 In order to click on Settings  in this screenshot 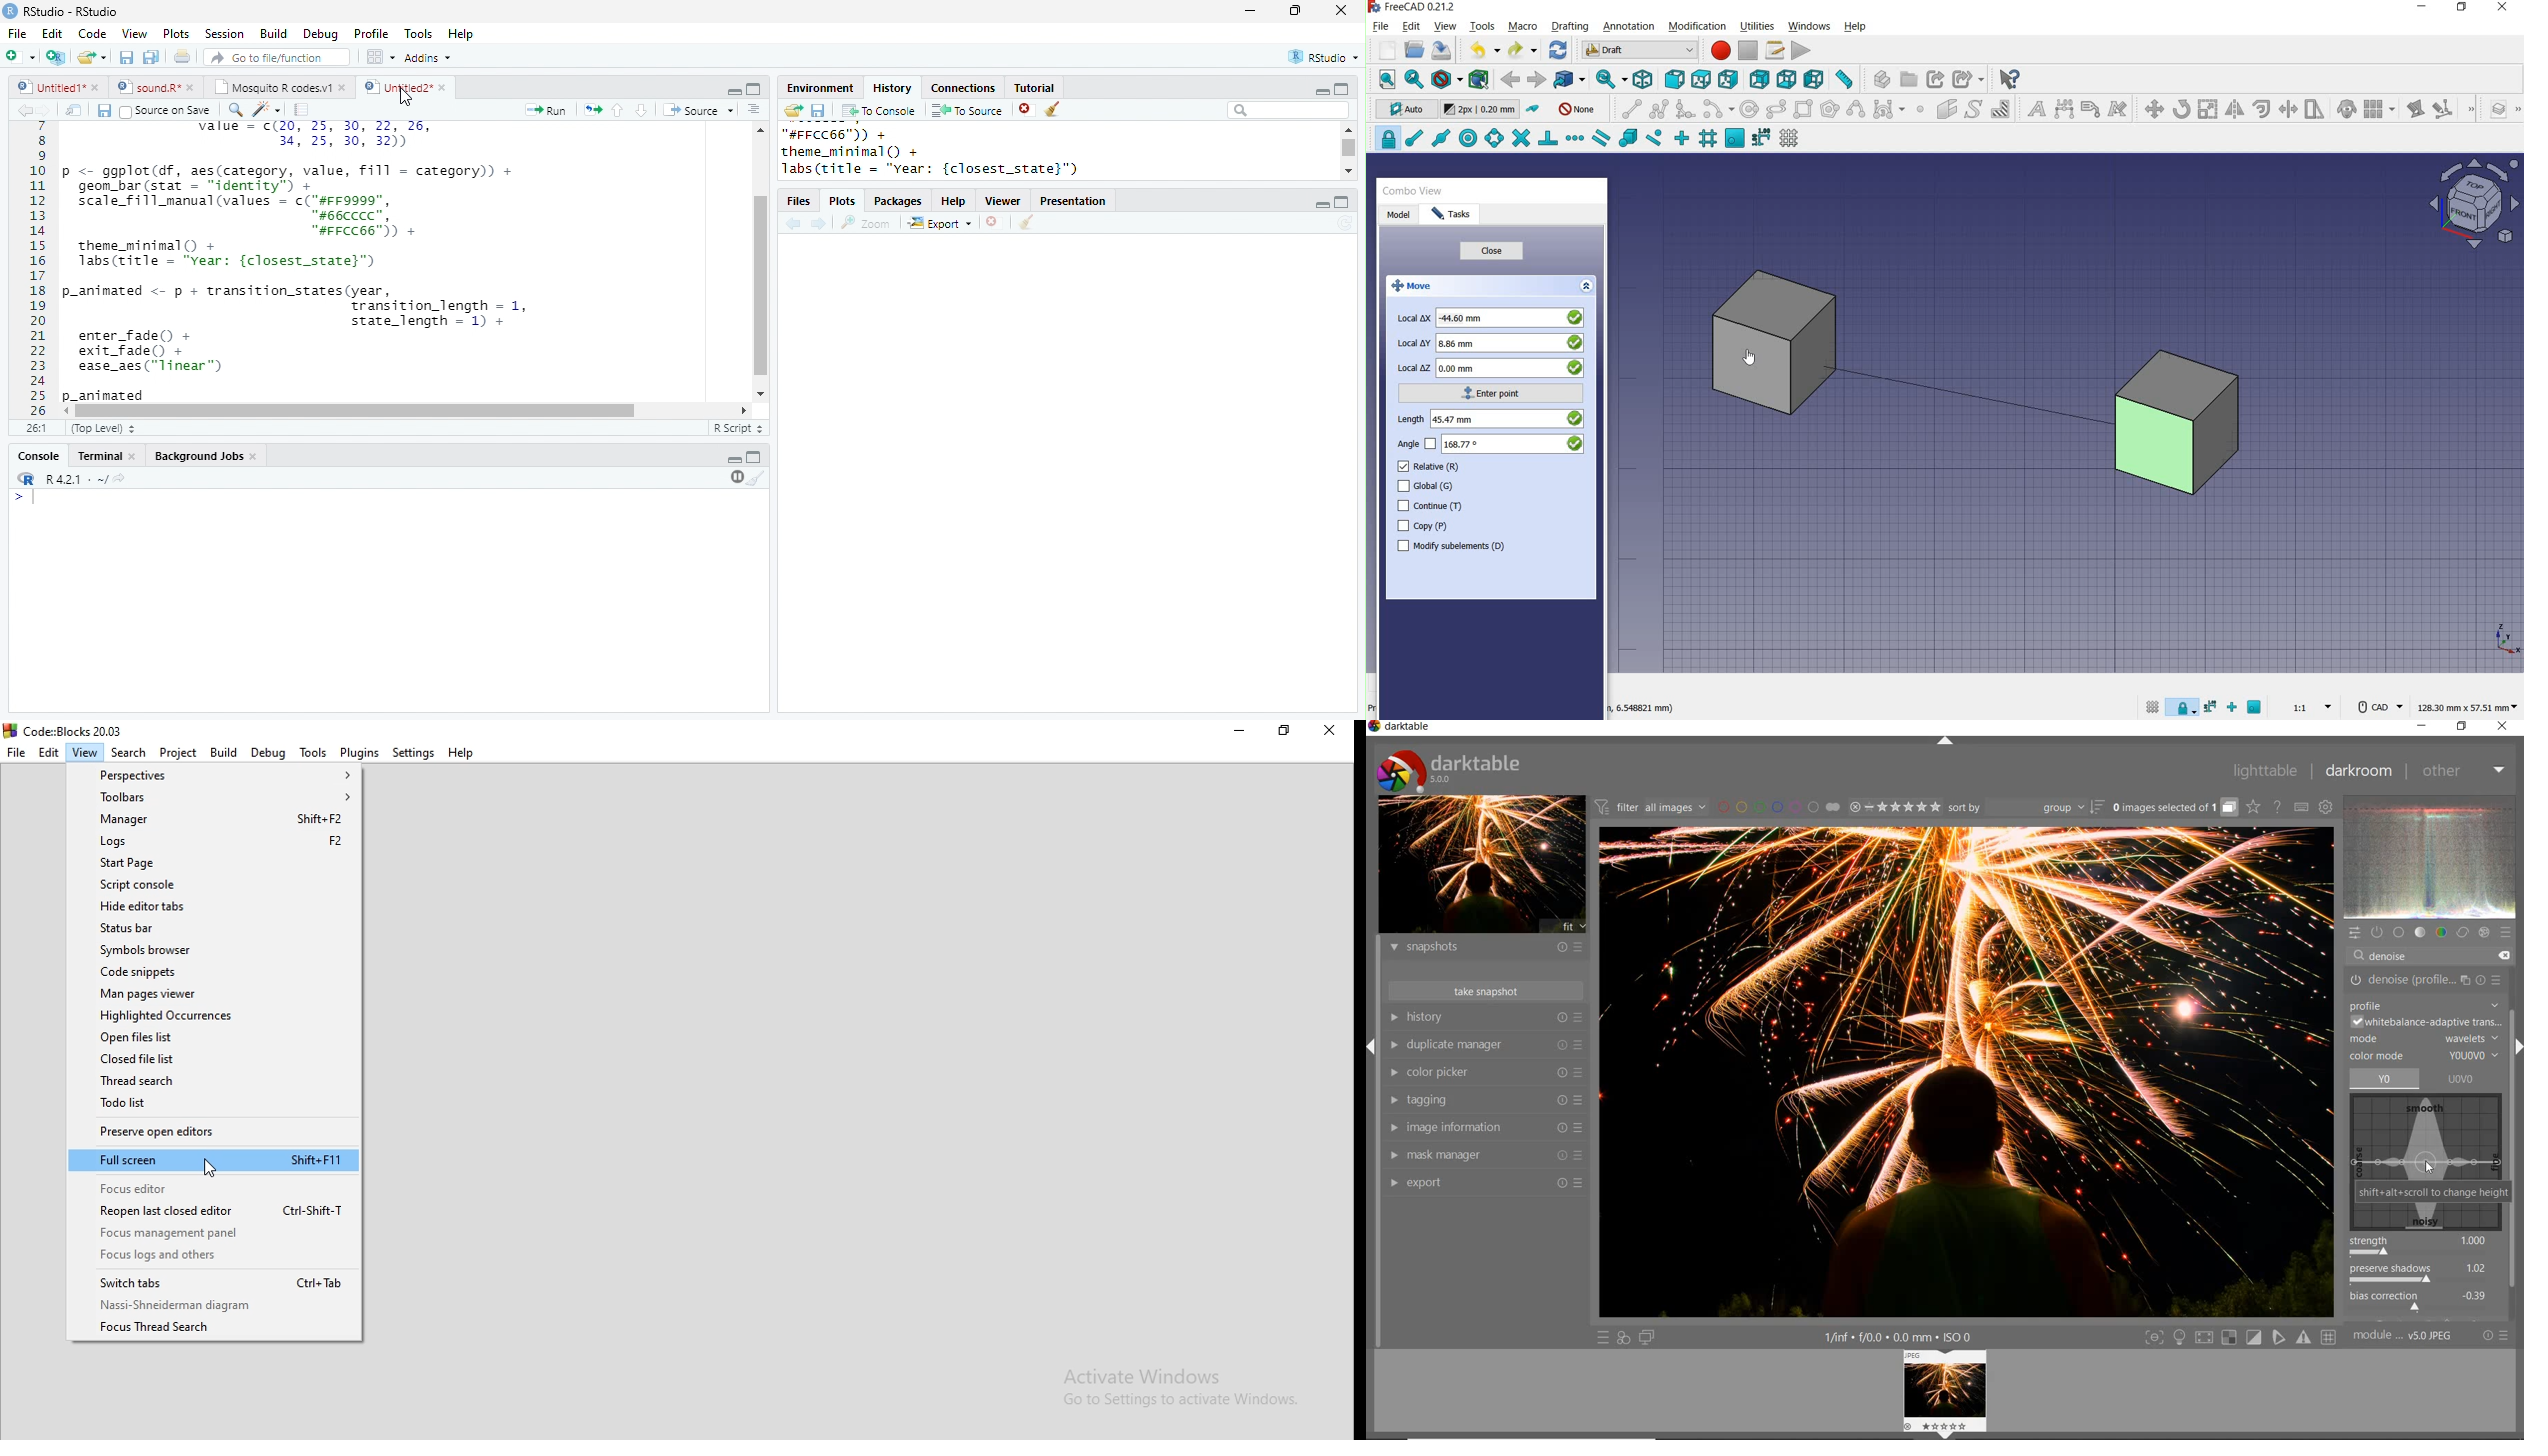, I will do `click(414, 752)`.